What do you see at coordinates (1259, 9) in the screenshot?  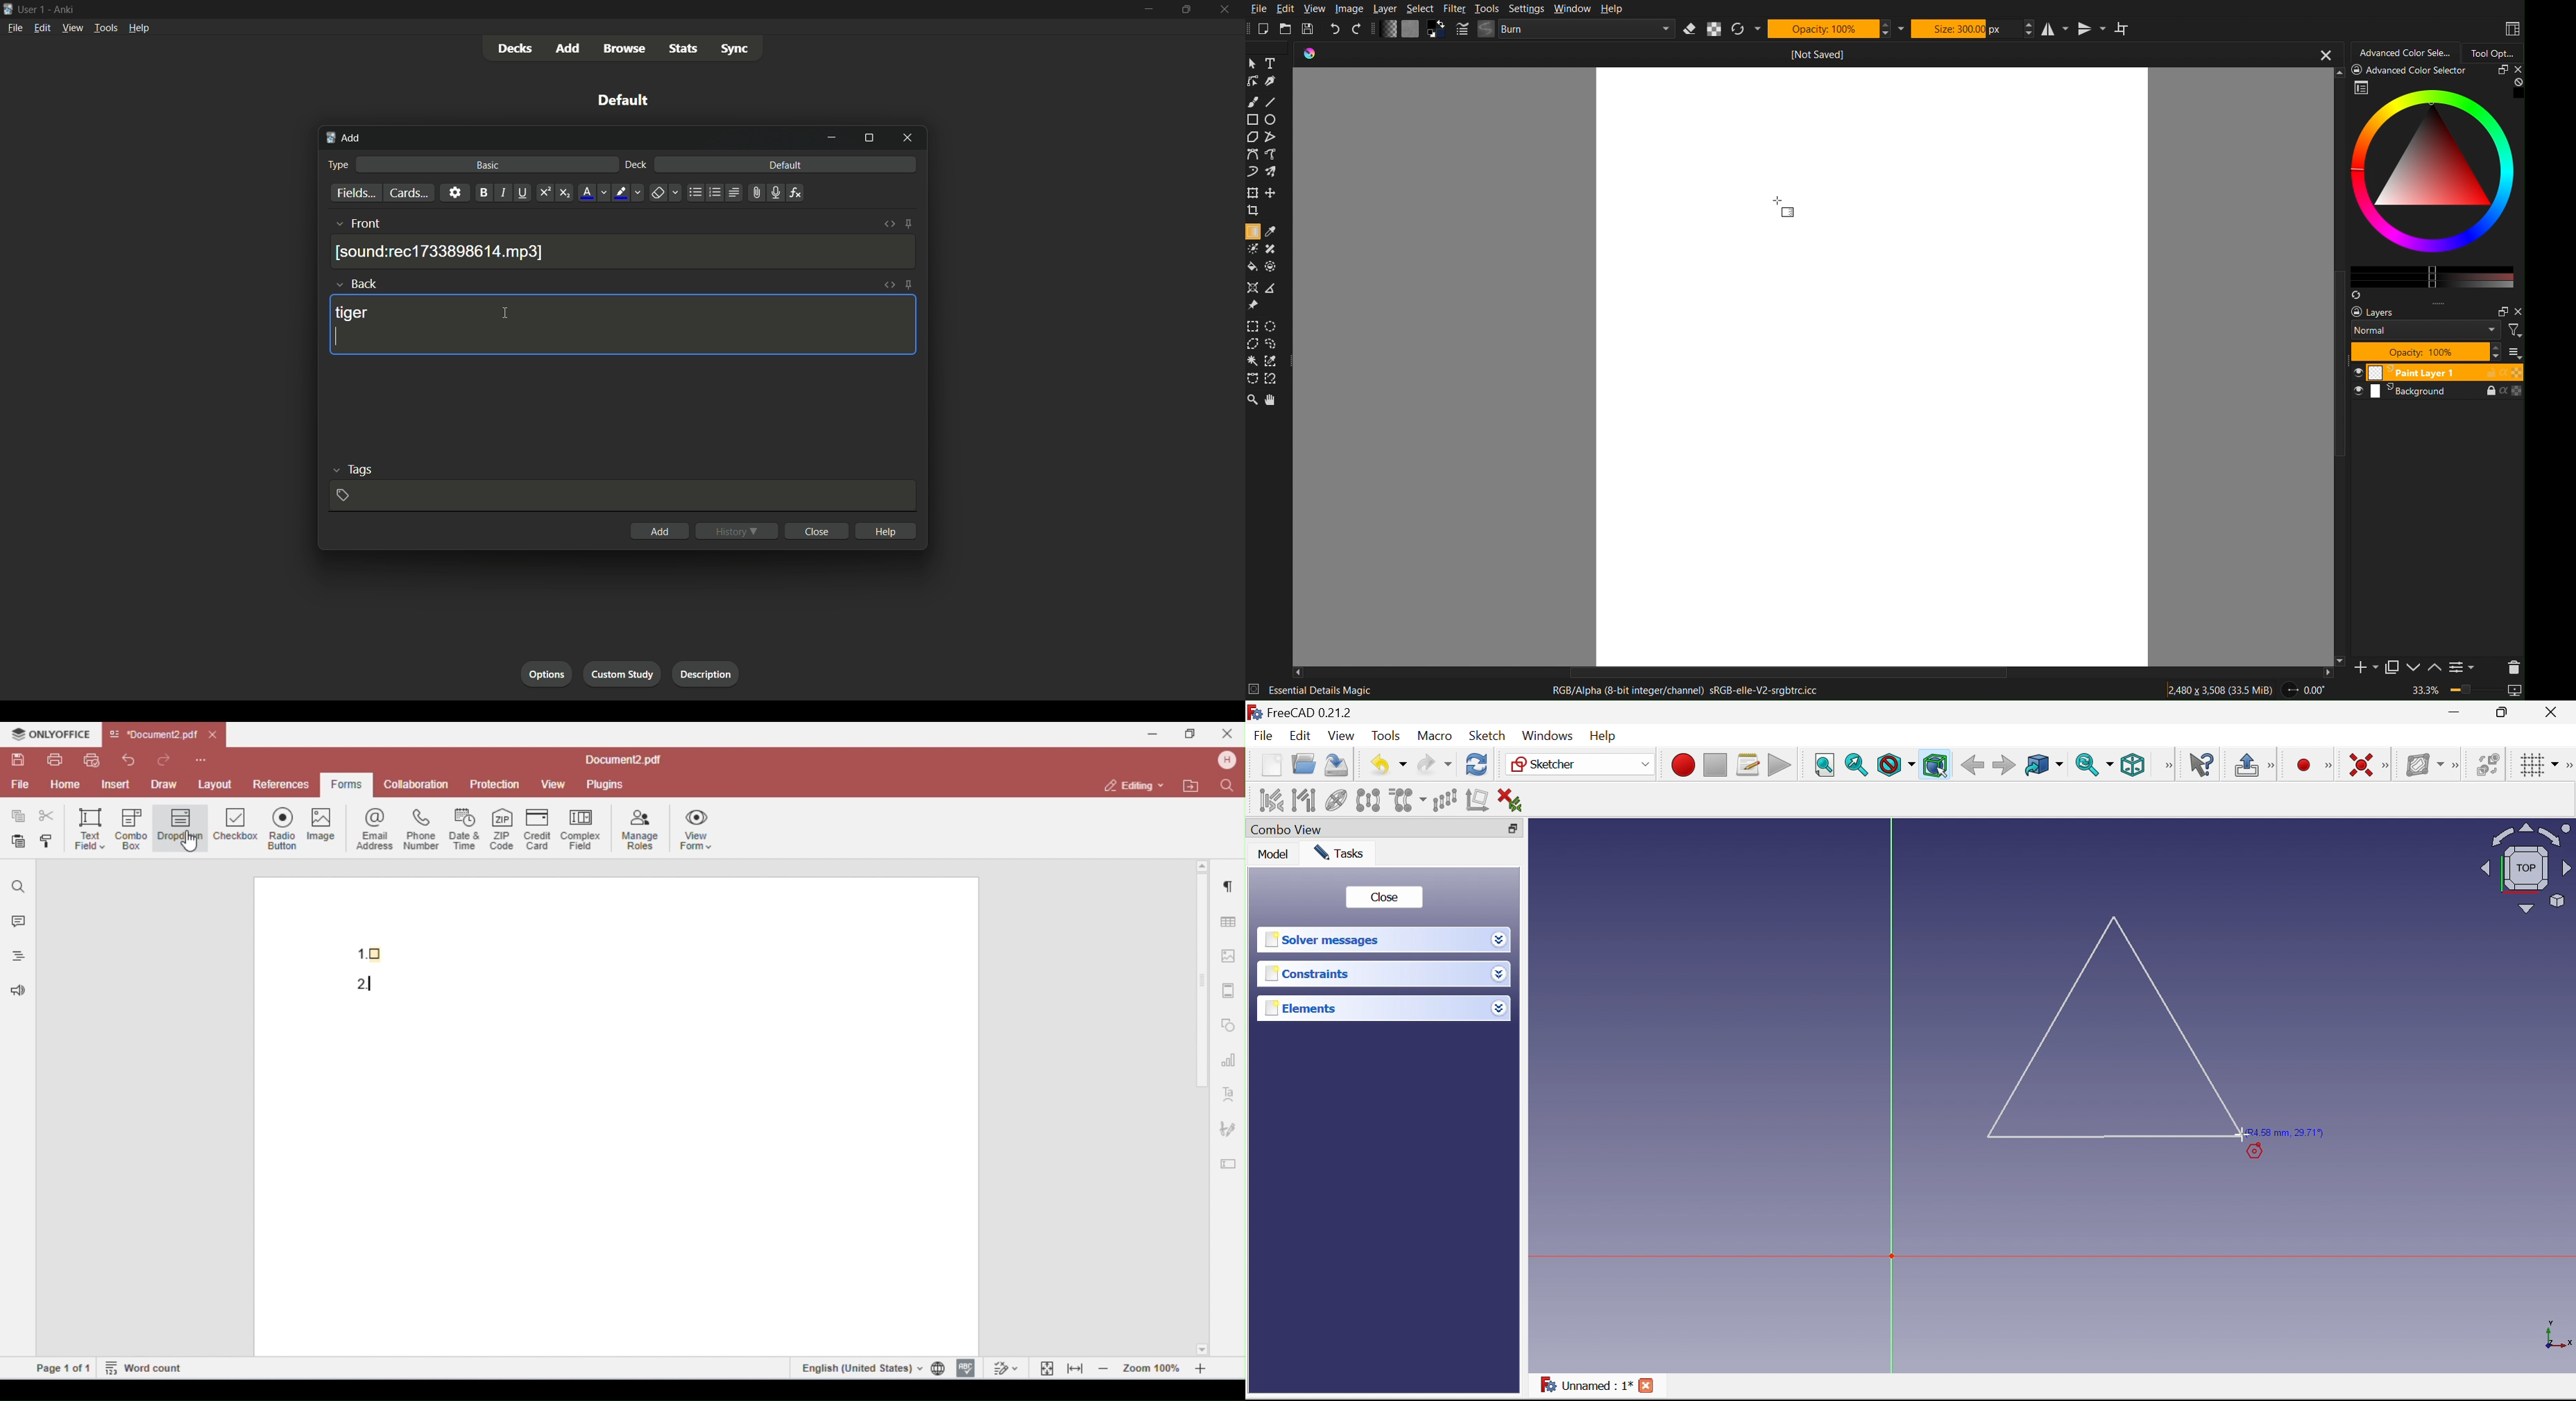 I see `File` at bounding box center [1259, 9].